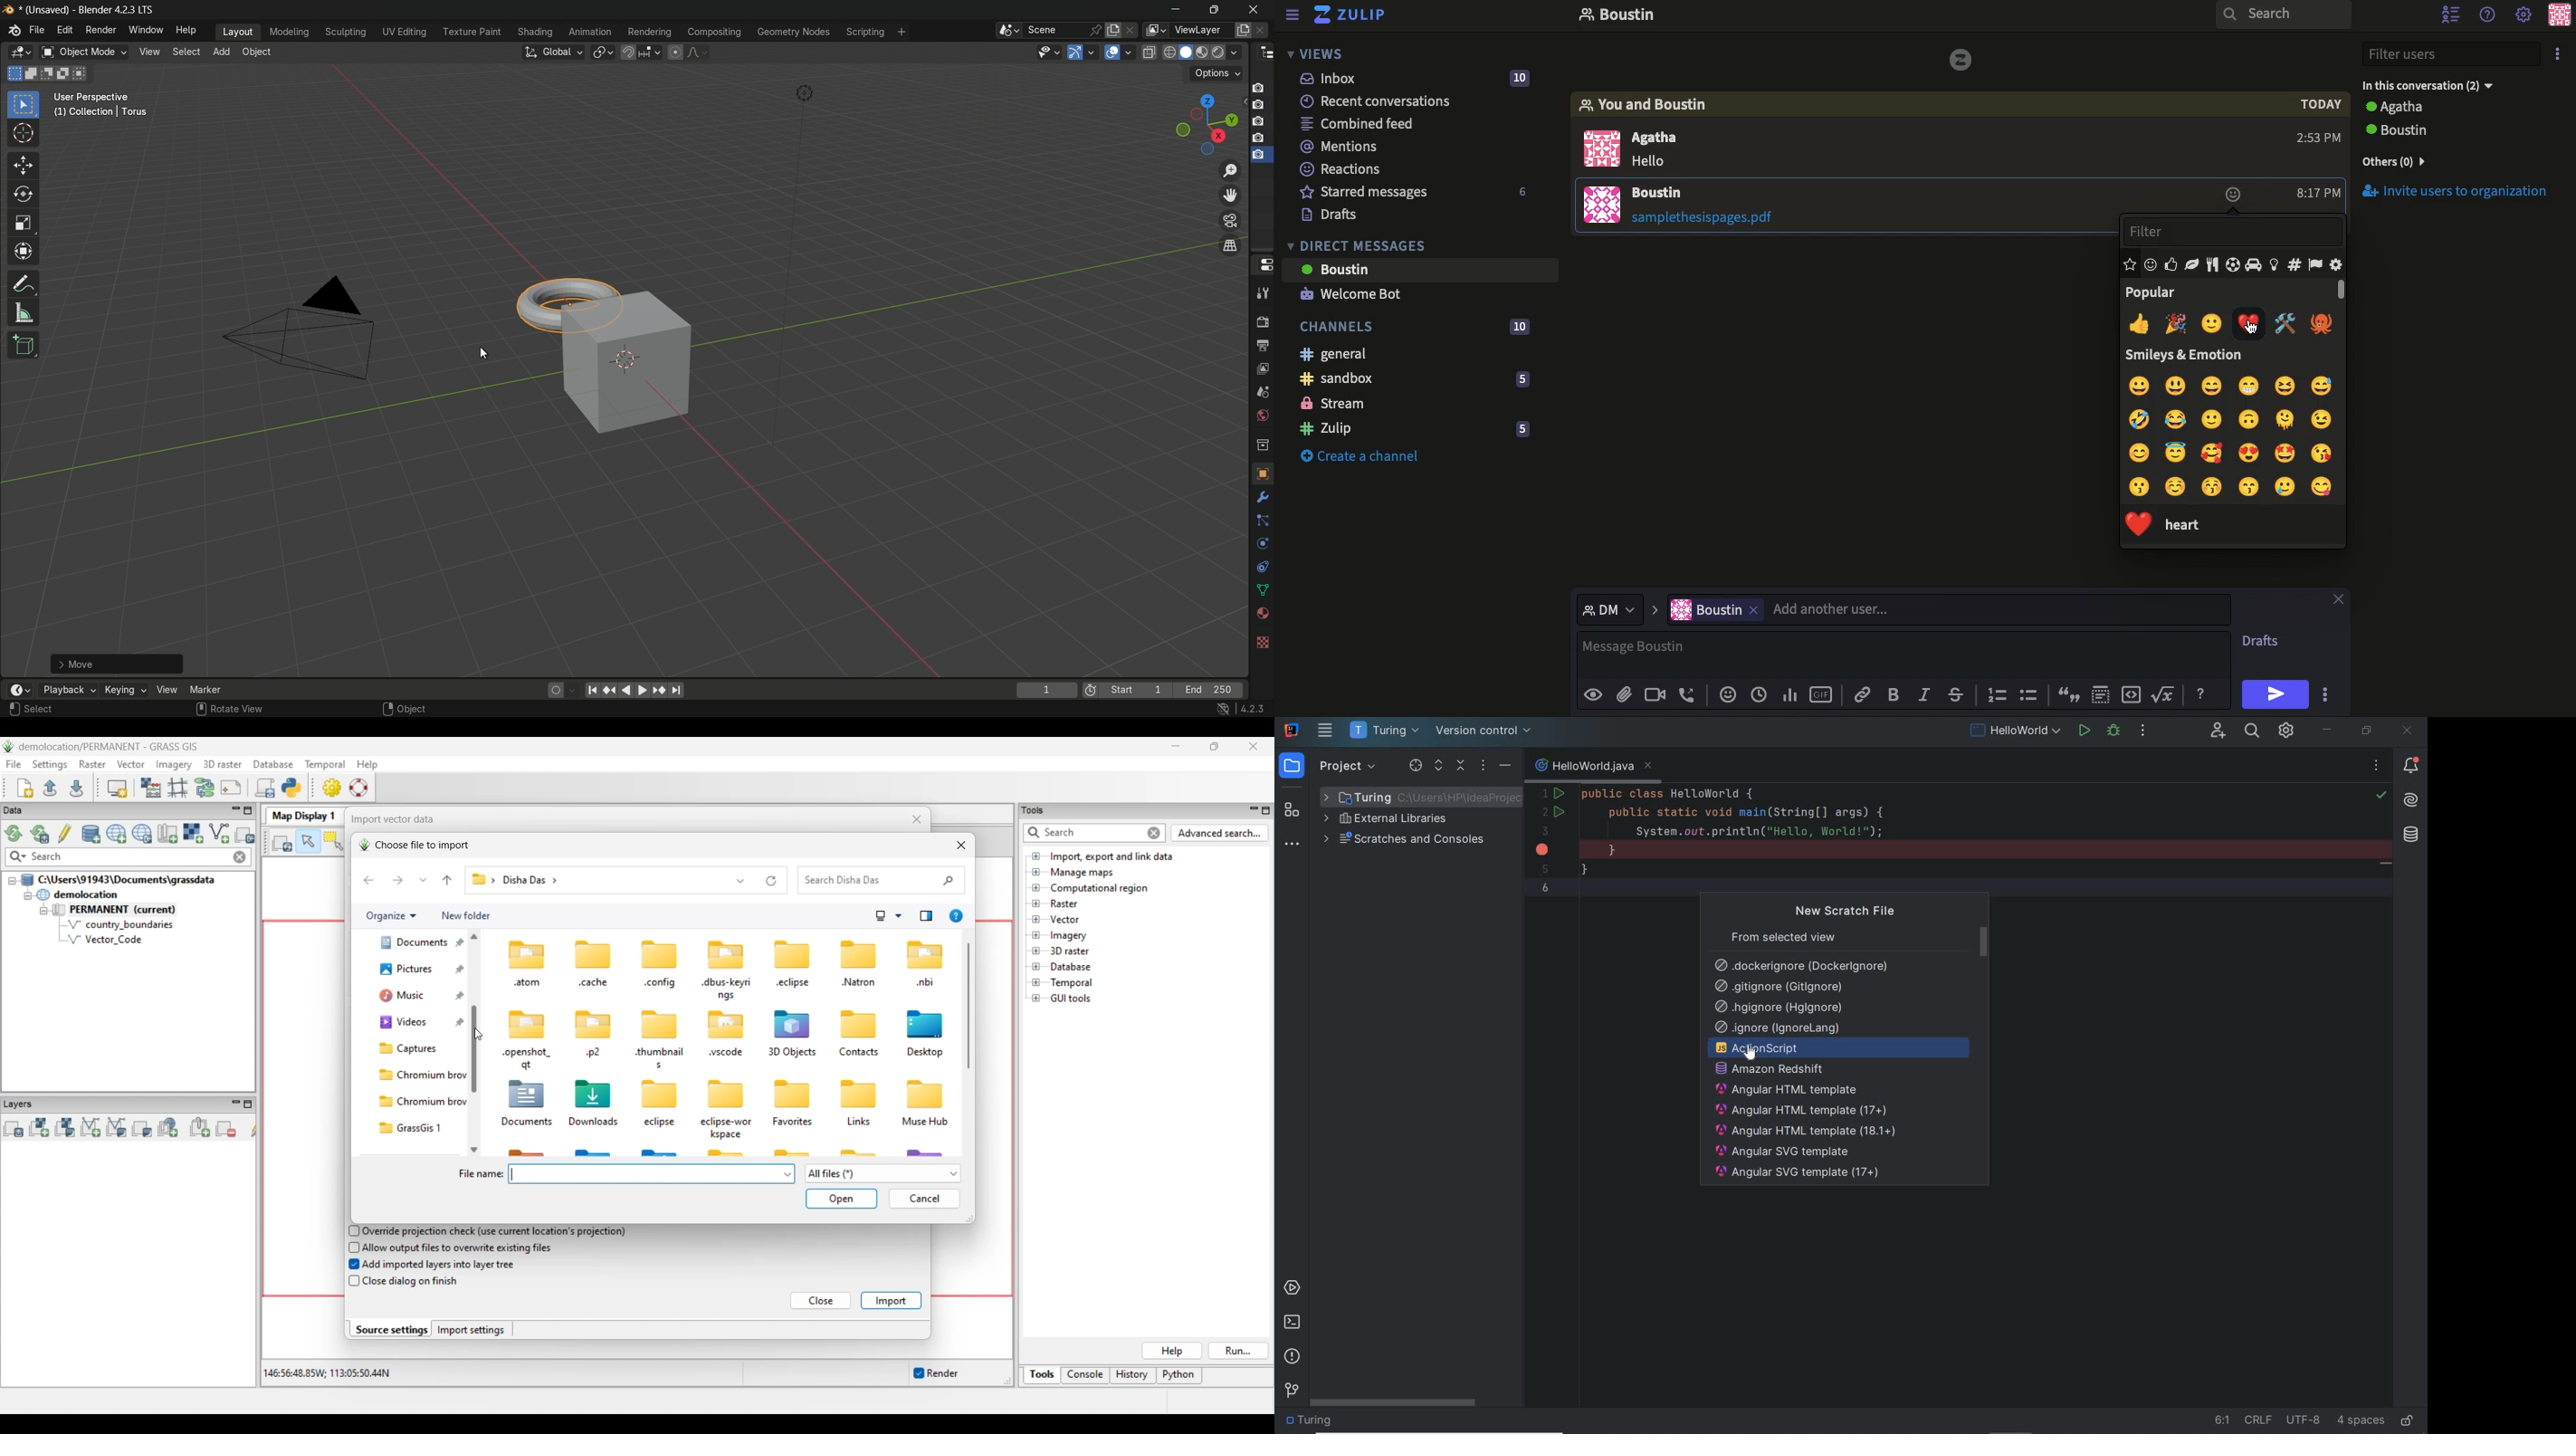  What do you see at coordinates (2288, 486) in the screenshot?
I see `smiling face with tear` at bounding box center [2288, 486].